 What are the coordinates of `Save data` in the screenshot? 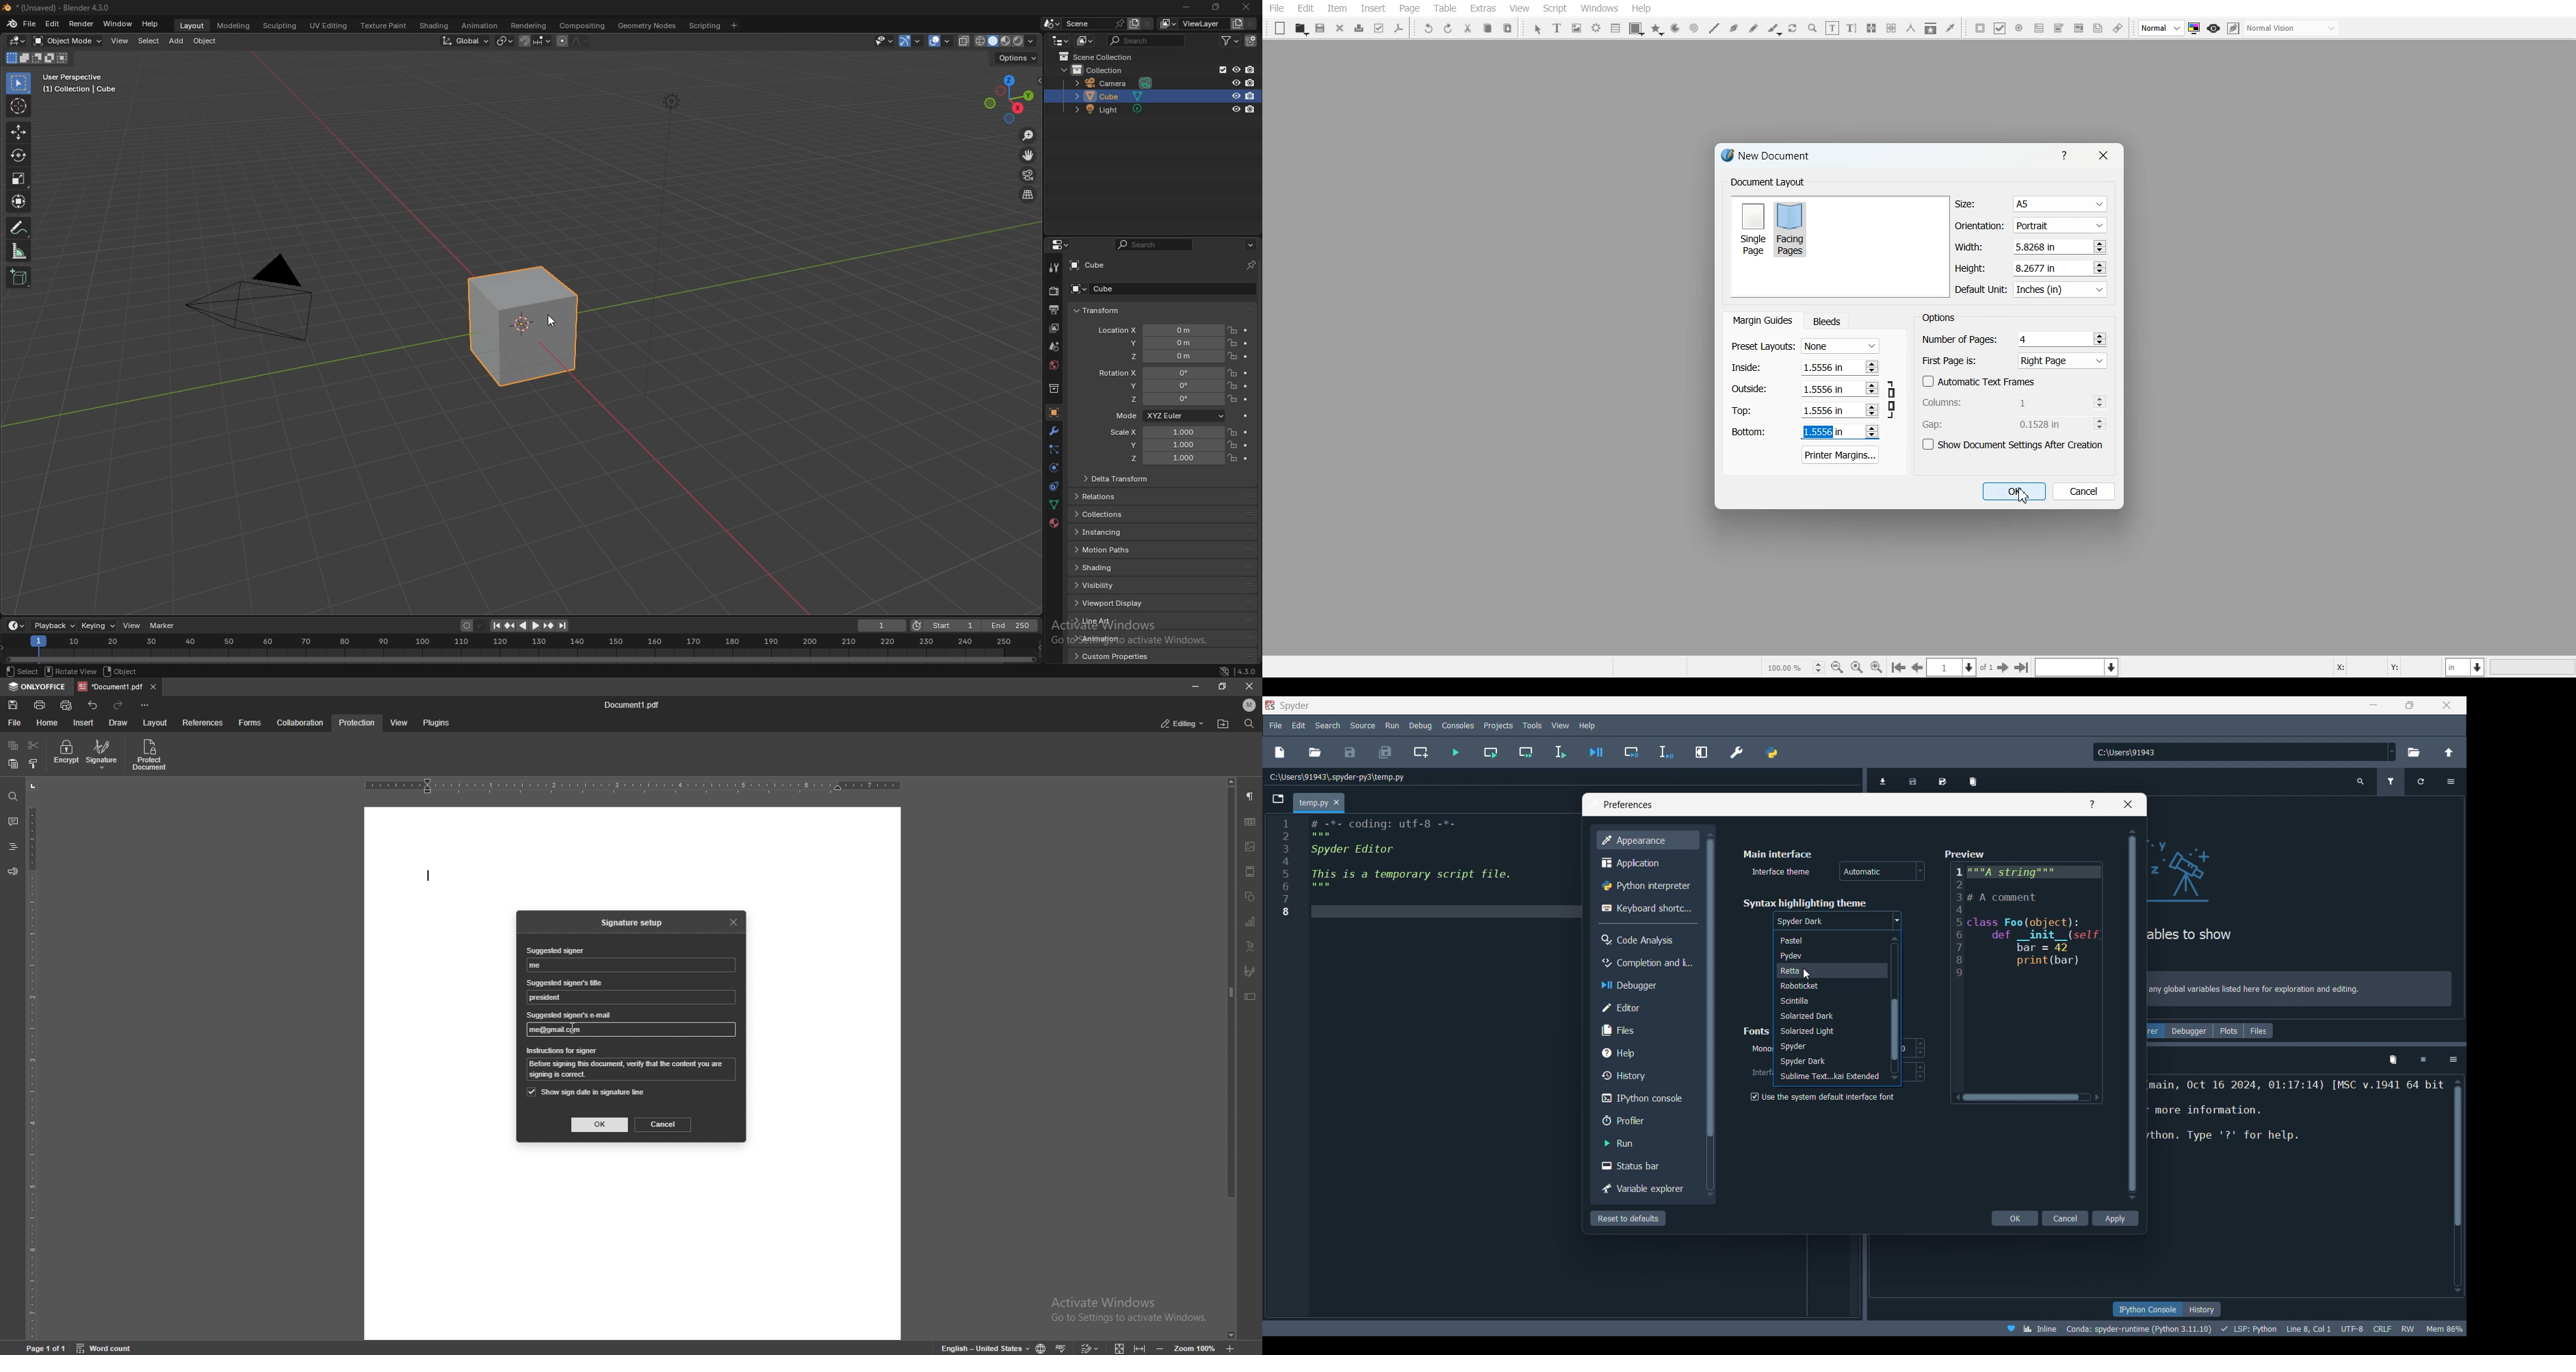 It's located at (1913, 779).